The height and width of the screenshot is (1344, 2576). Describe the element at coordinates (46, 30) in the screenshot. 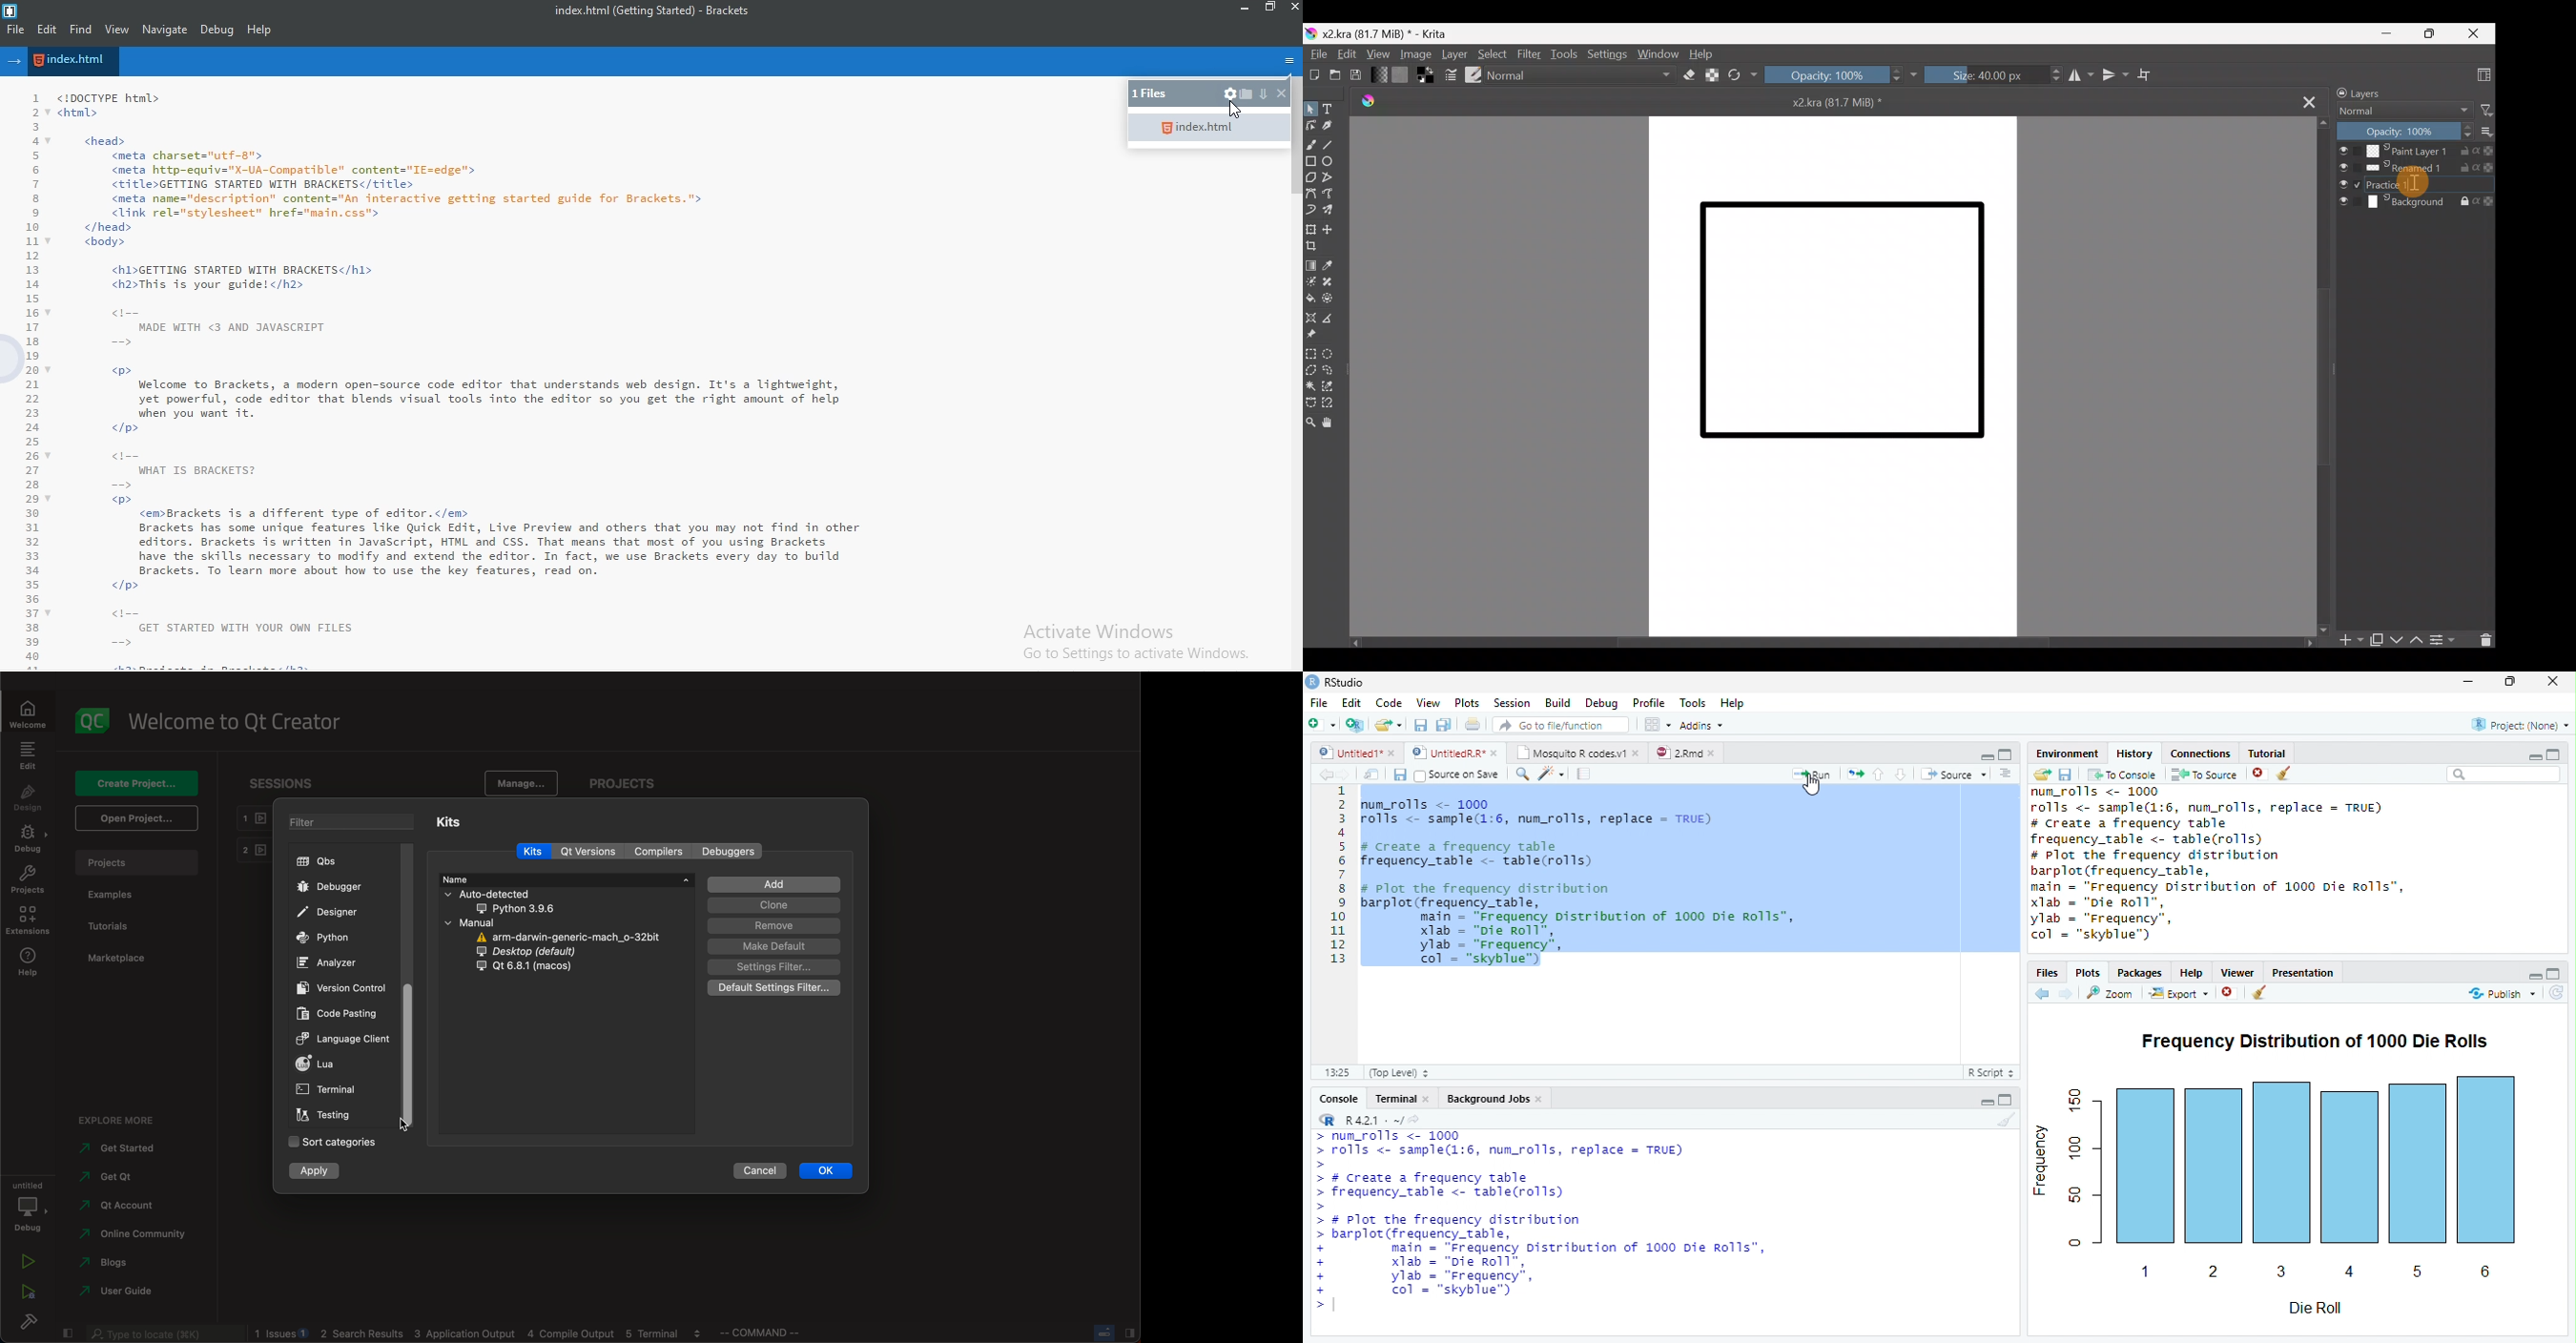

I see `edit` at that location.